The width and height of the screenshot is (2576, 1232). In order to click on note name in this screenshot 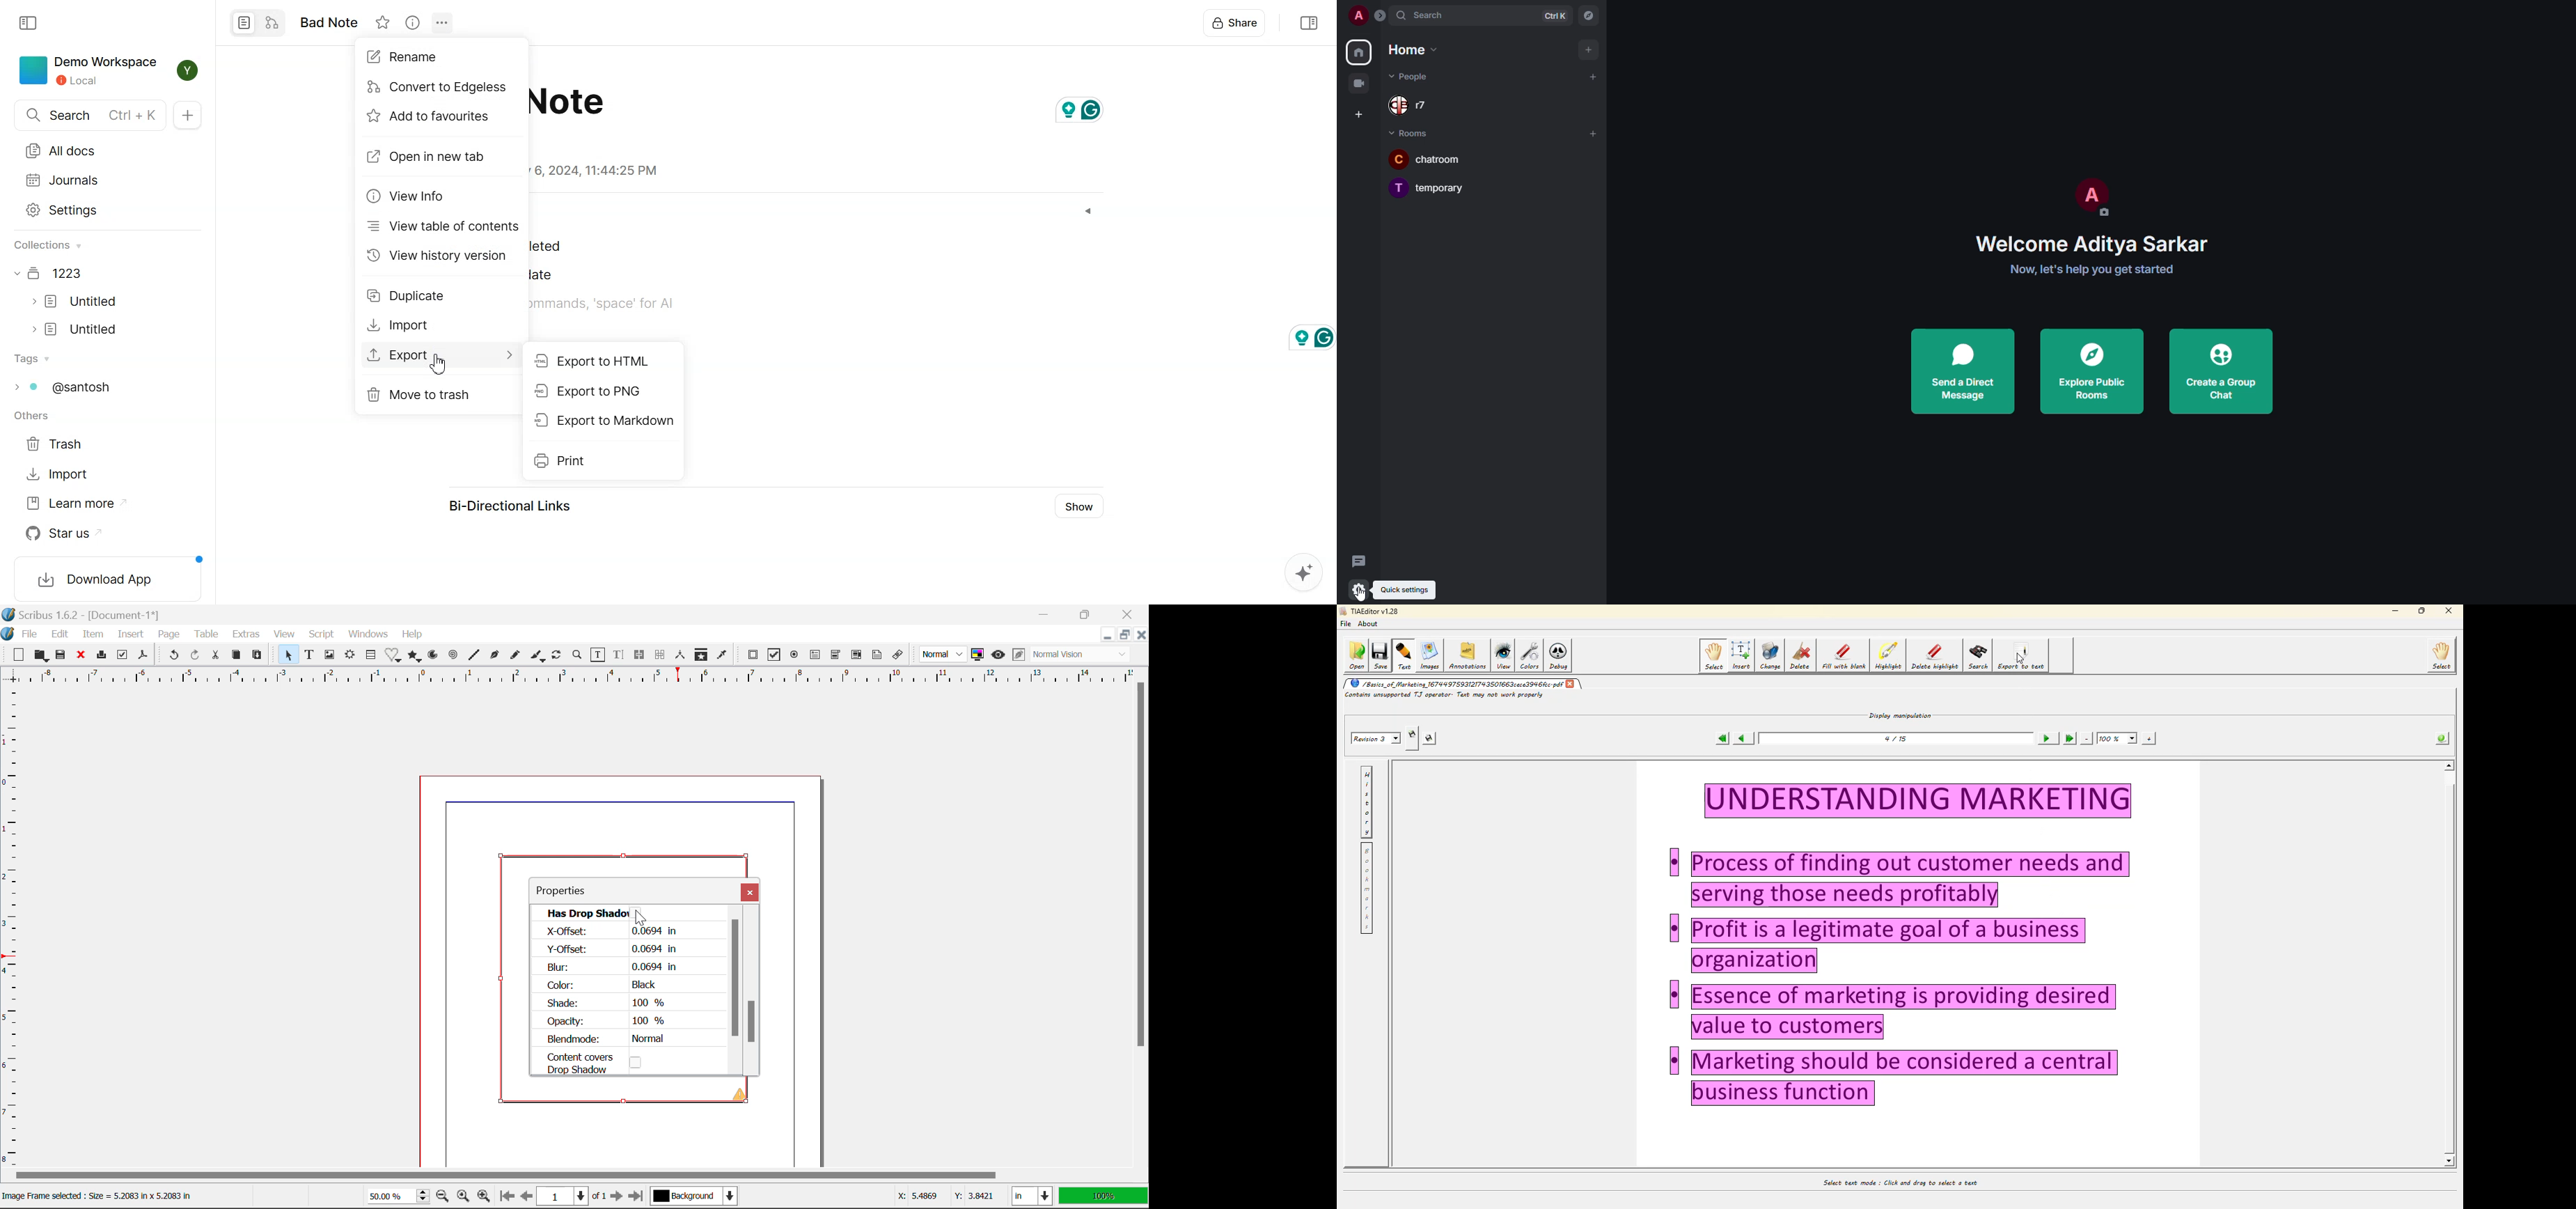, I will do `click(331, 22)`.